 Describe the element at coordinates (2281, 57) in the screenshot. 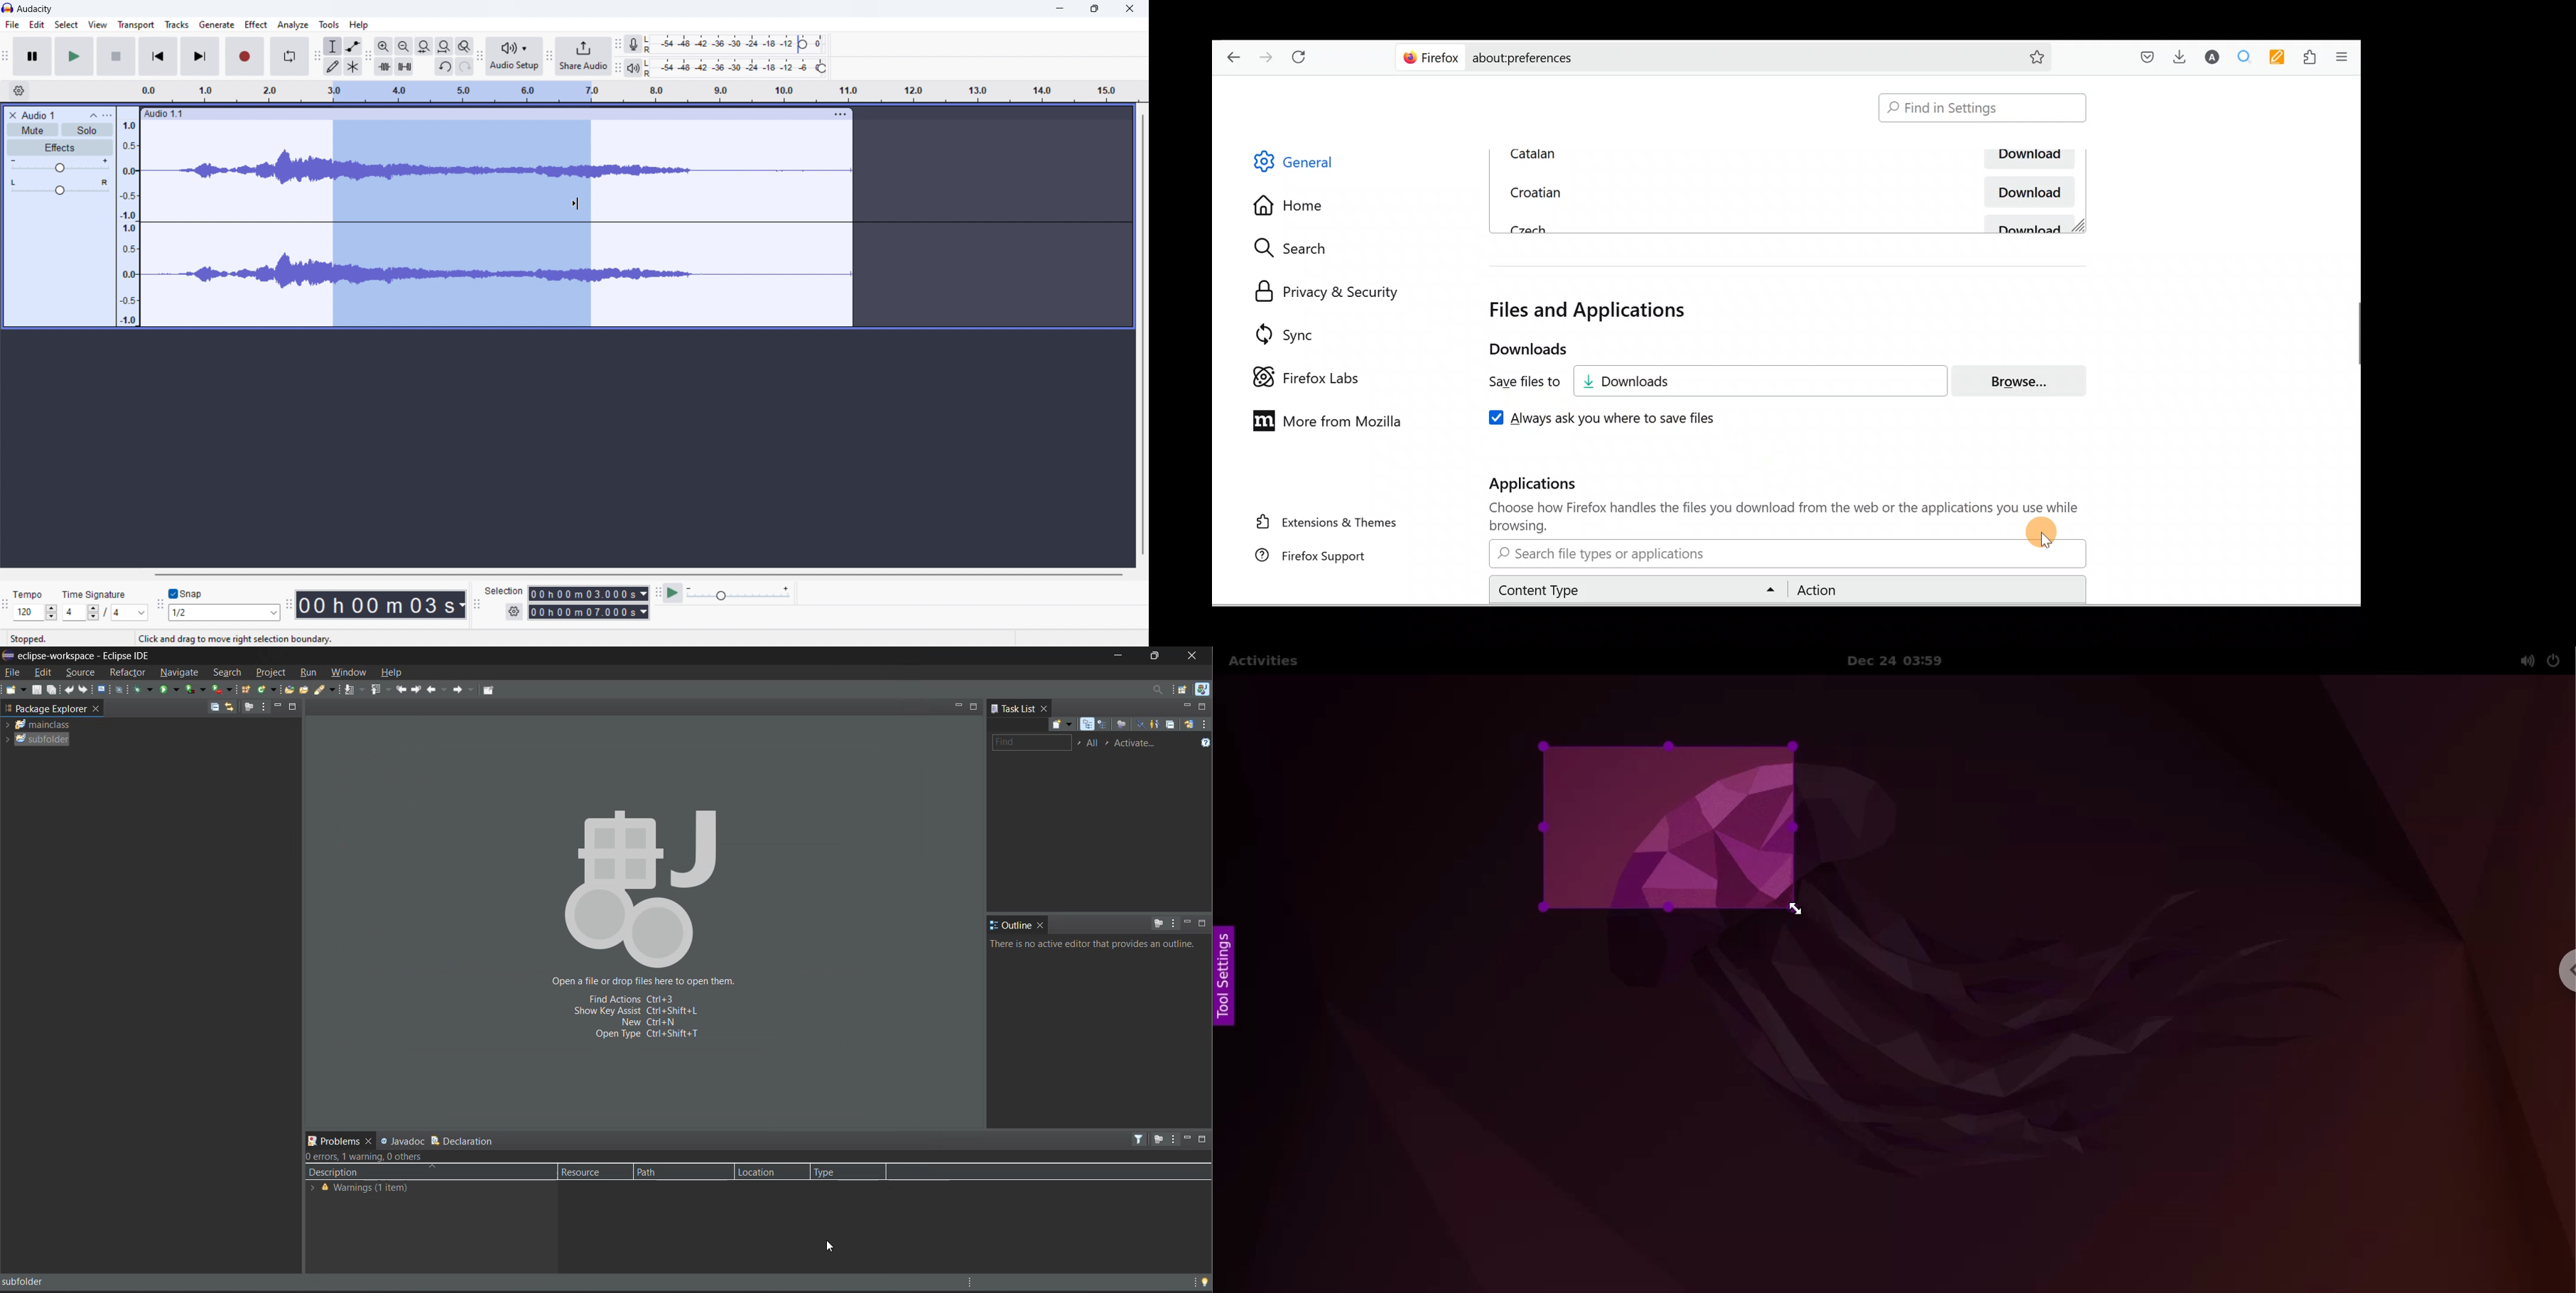

I see `Multi keywords highlighter` at that location.